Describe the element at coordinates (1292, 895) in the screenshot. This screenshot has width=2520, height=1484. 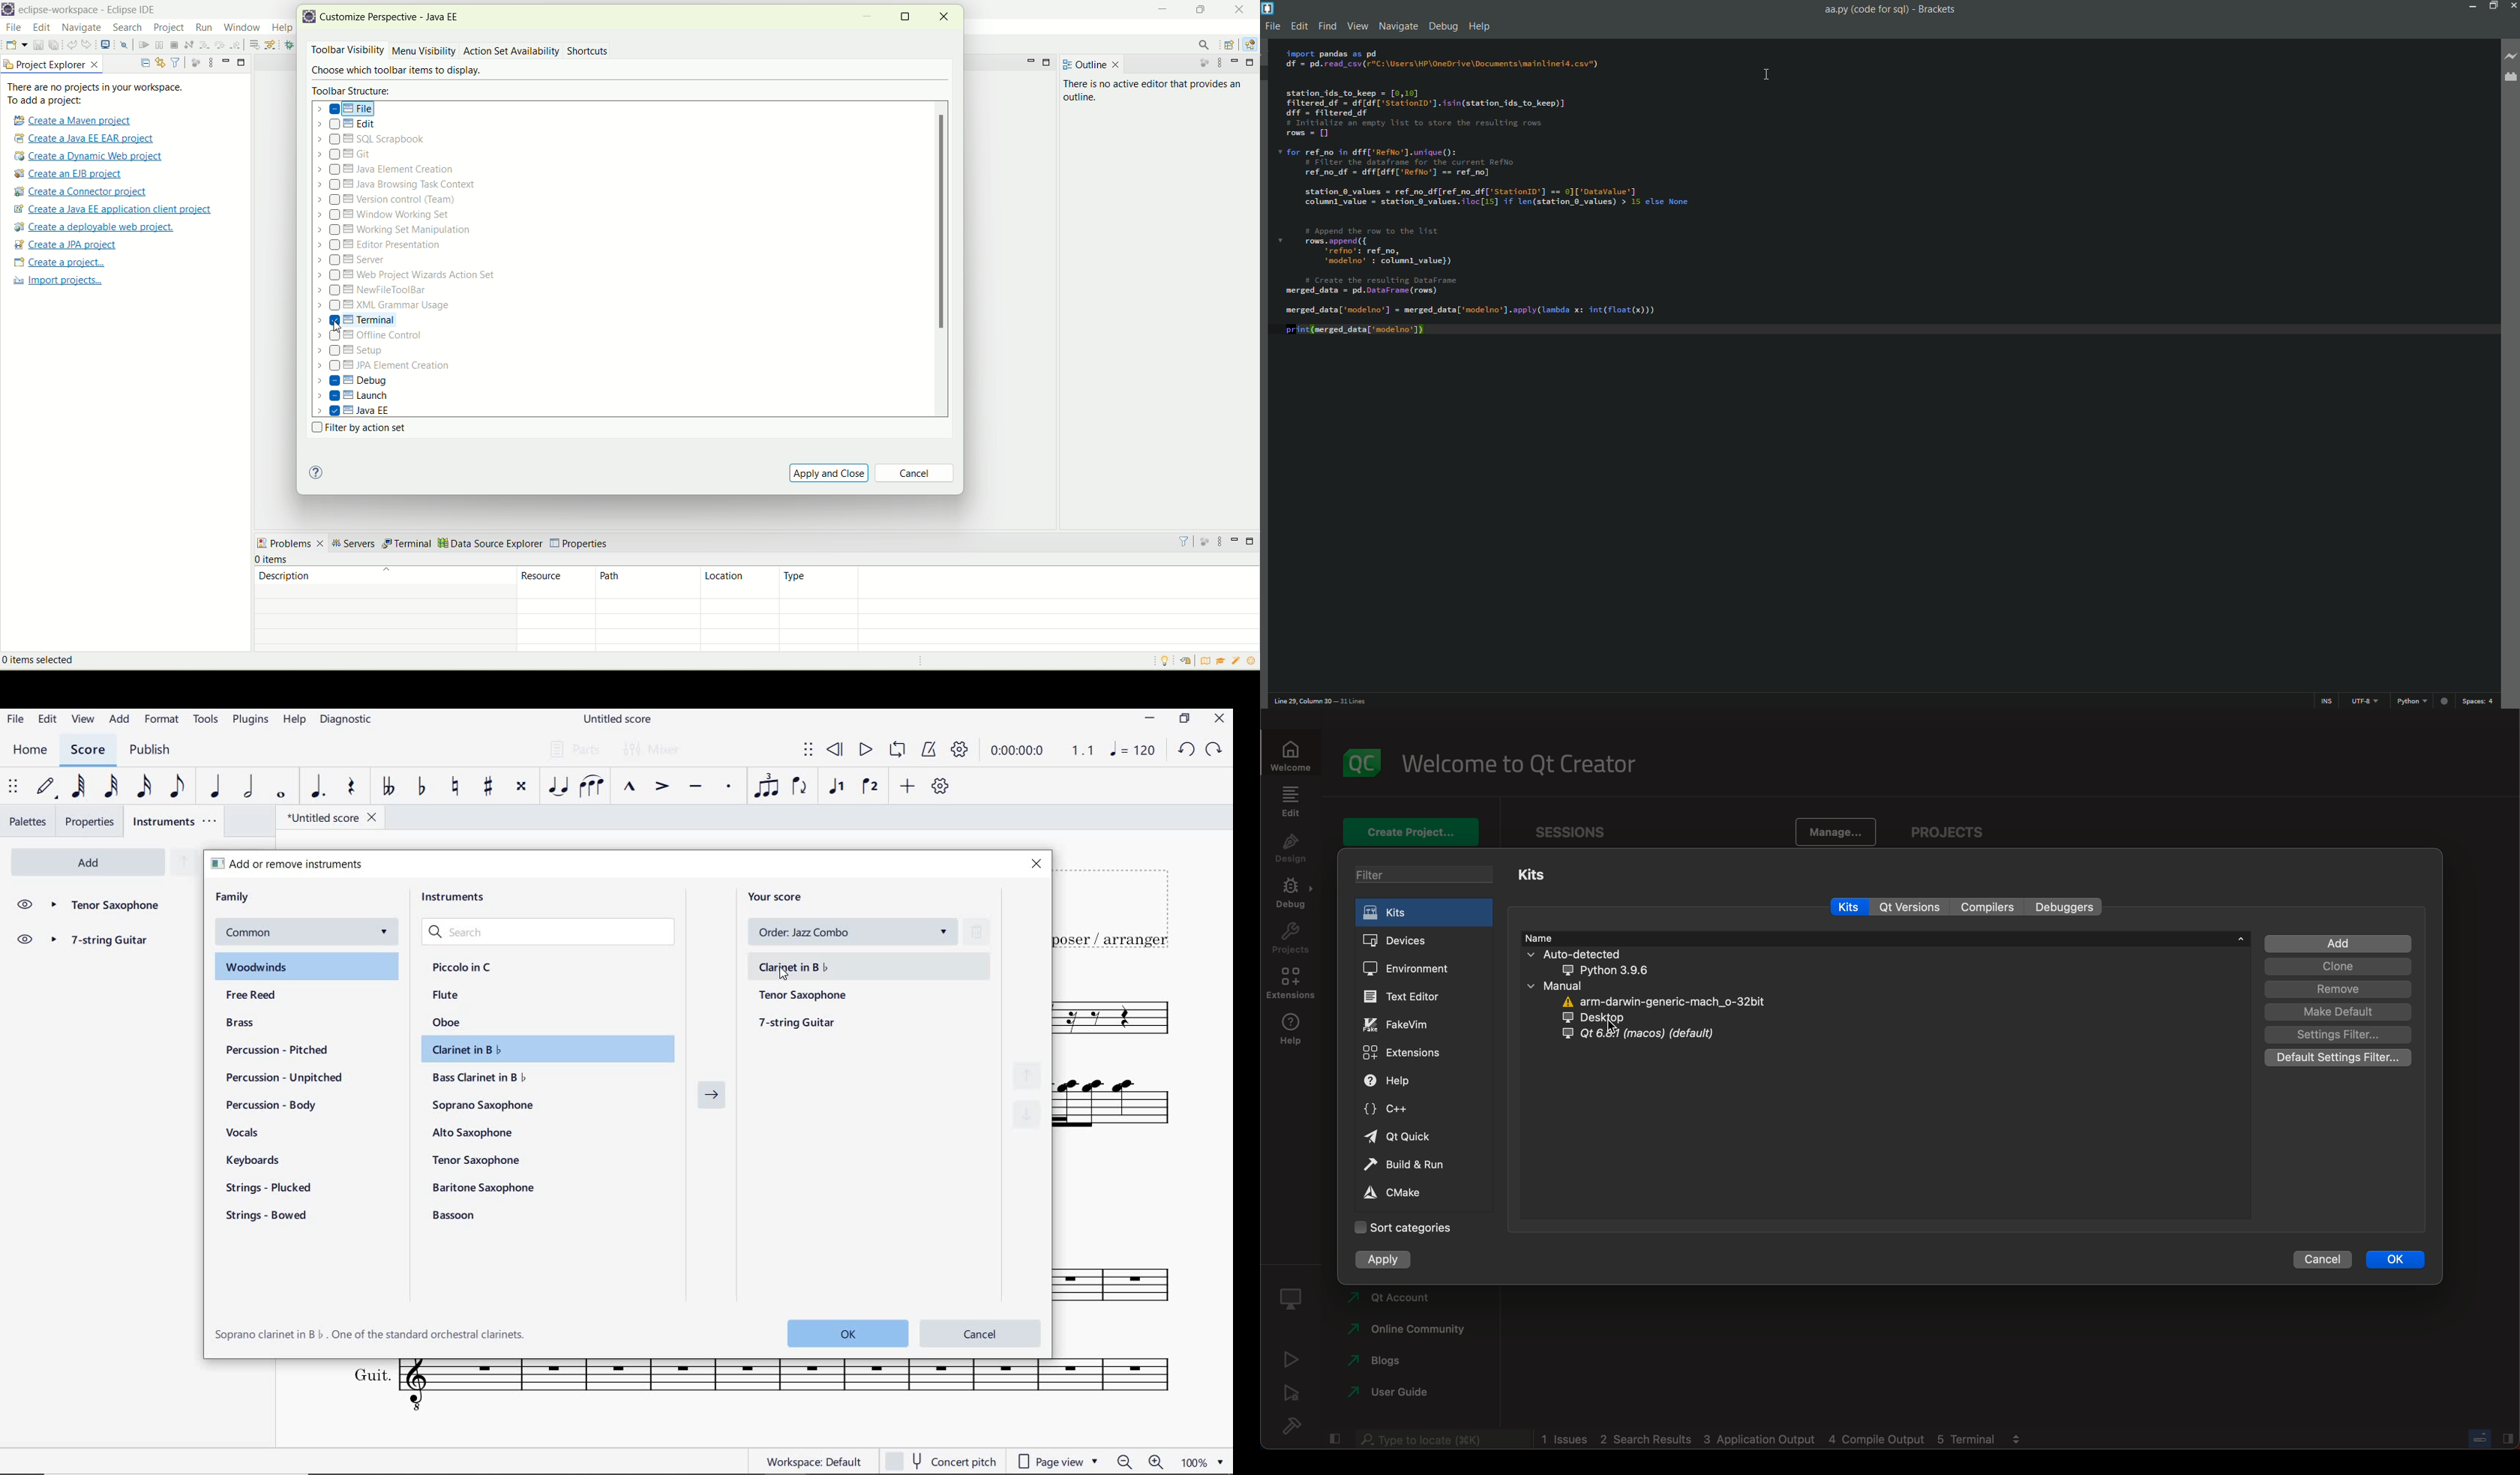
I see `debug` at that location.